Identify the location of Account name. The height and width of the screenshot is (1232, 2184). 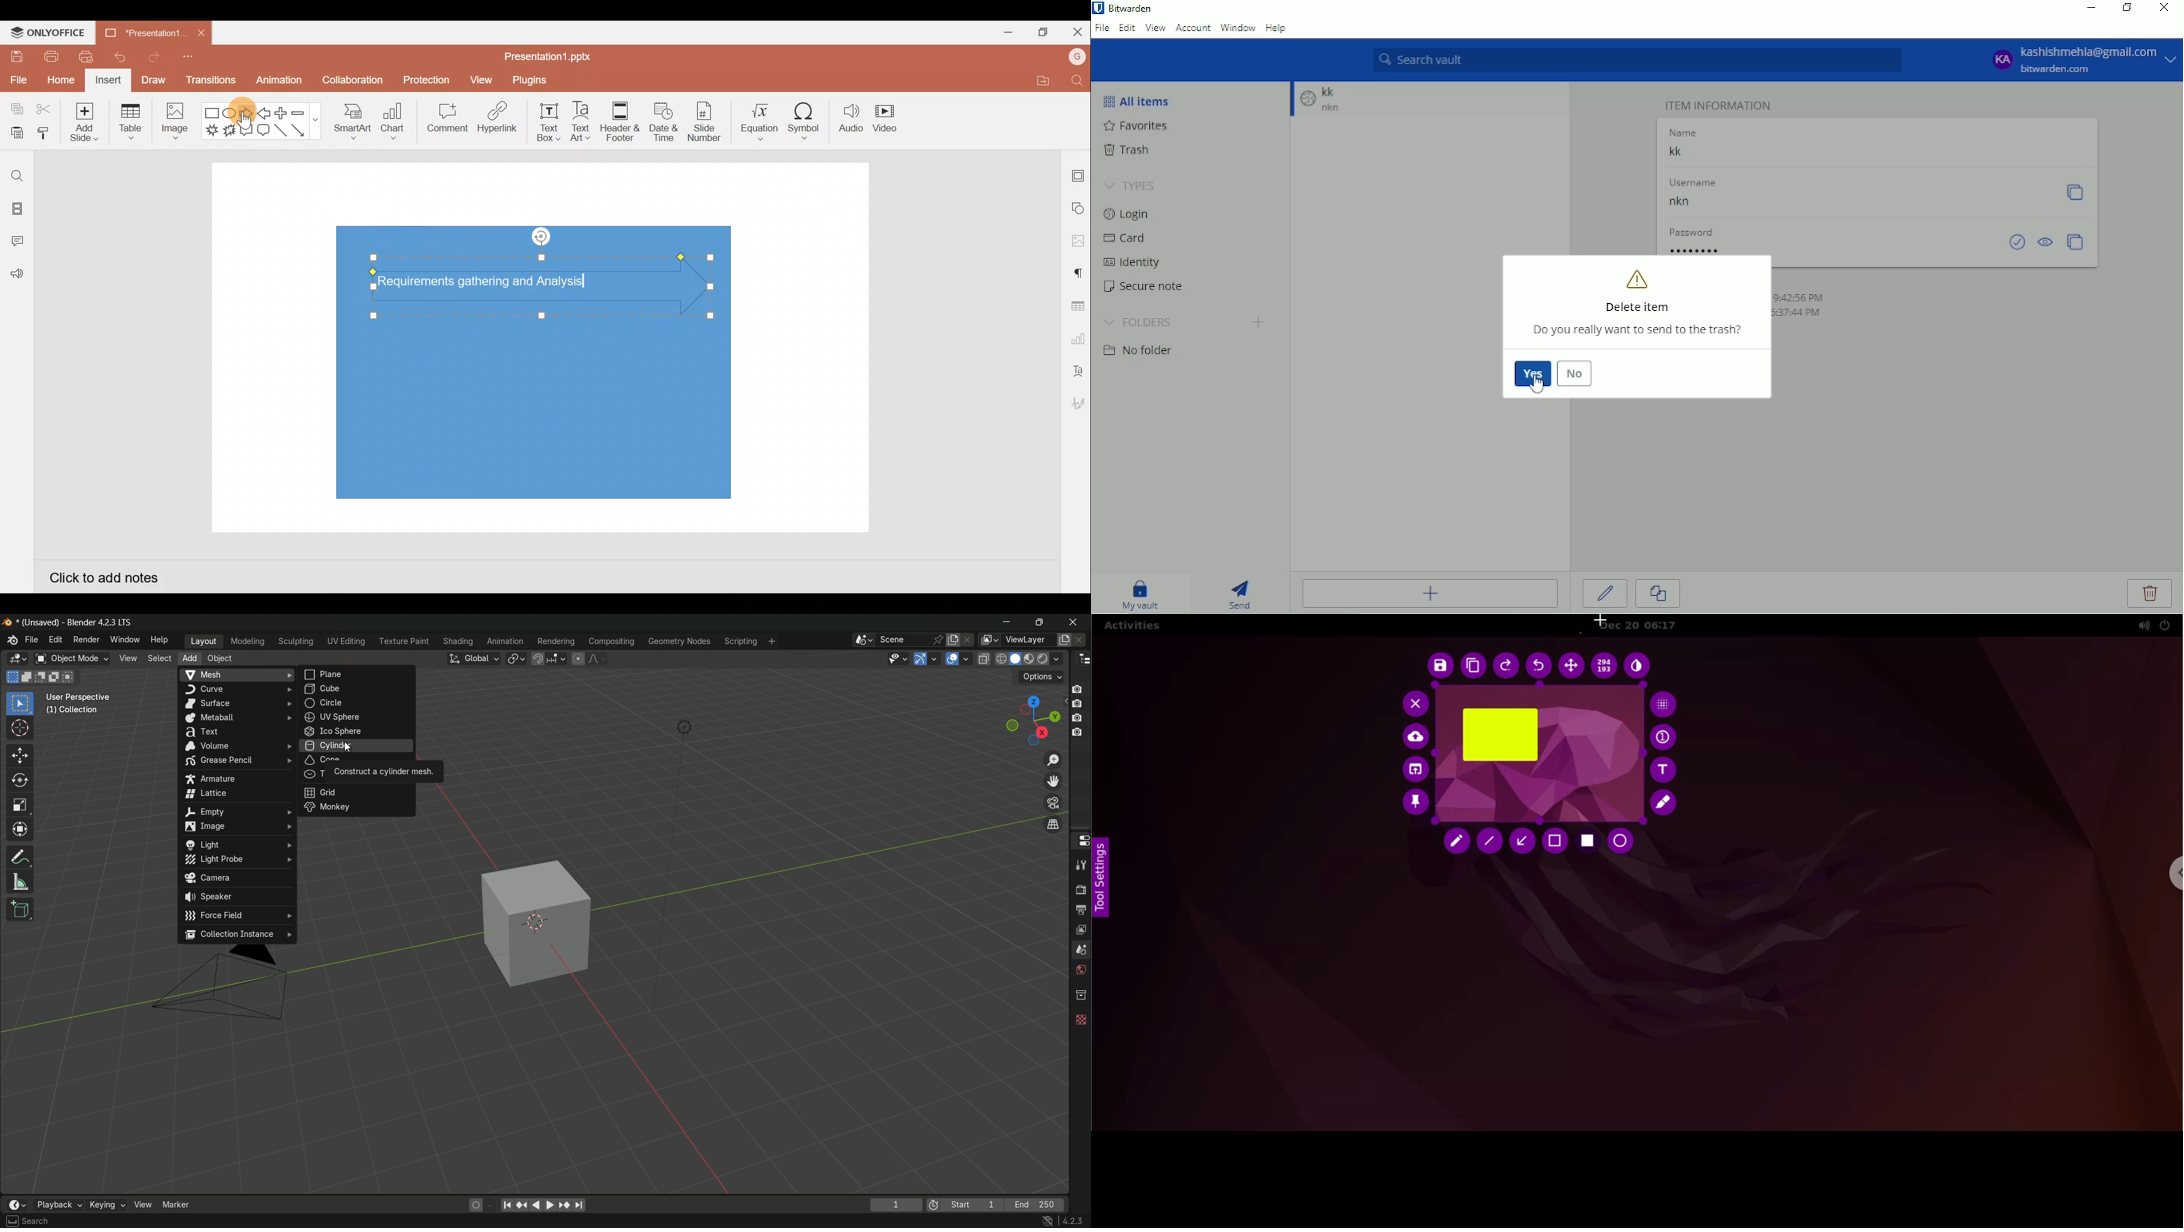
(1078, 57).